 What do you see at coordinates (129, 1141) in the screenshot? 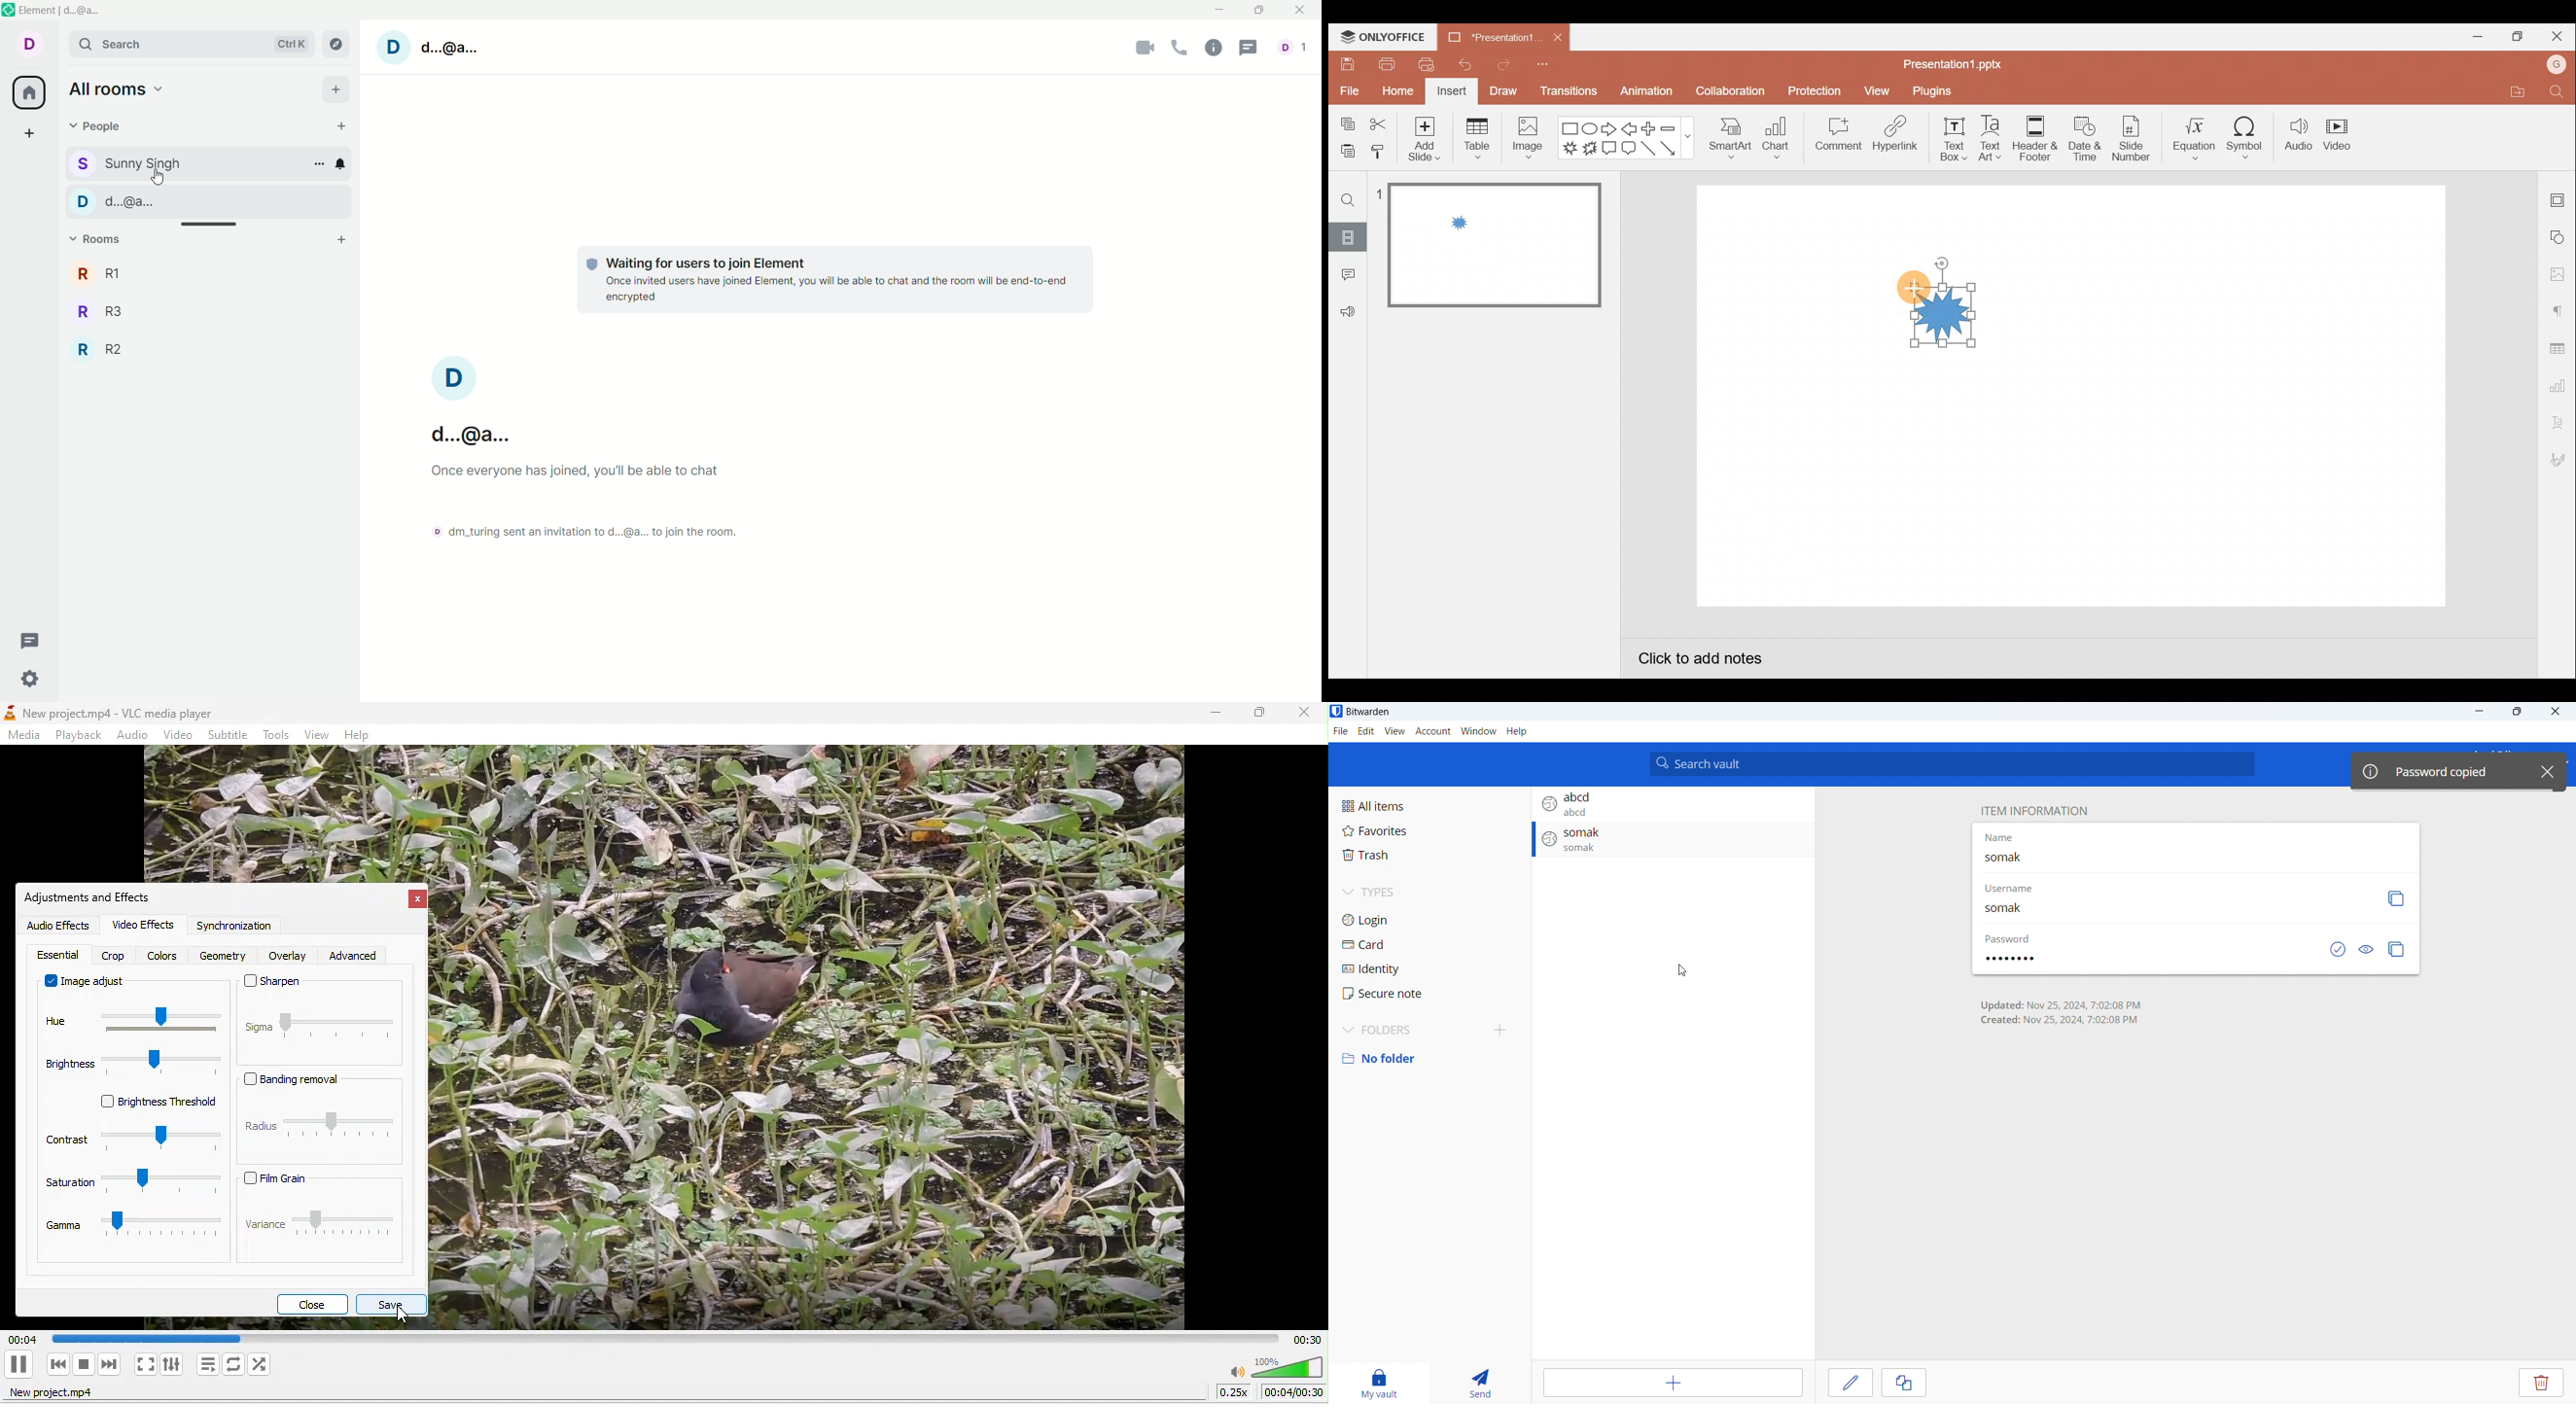
I see `contrast` at bounding box center [129, 1141].